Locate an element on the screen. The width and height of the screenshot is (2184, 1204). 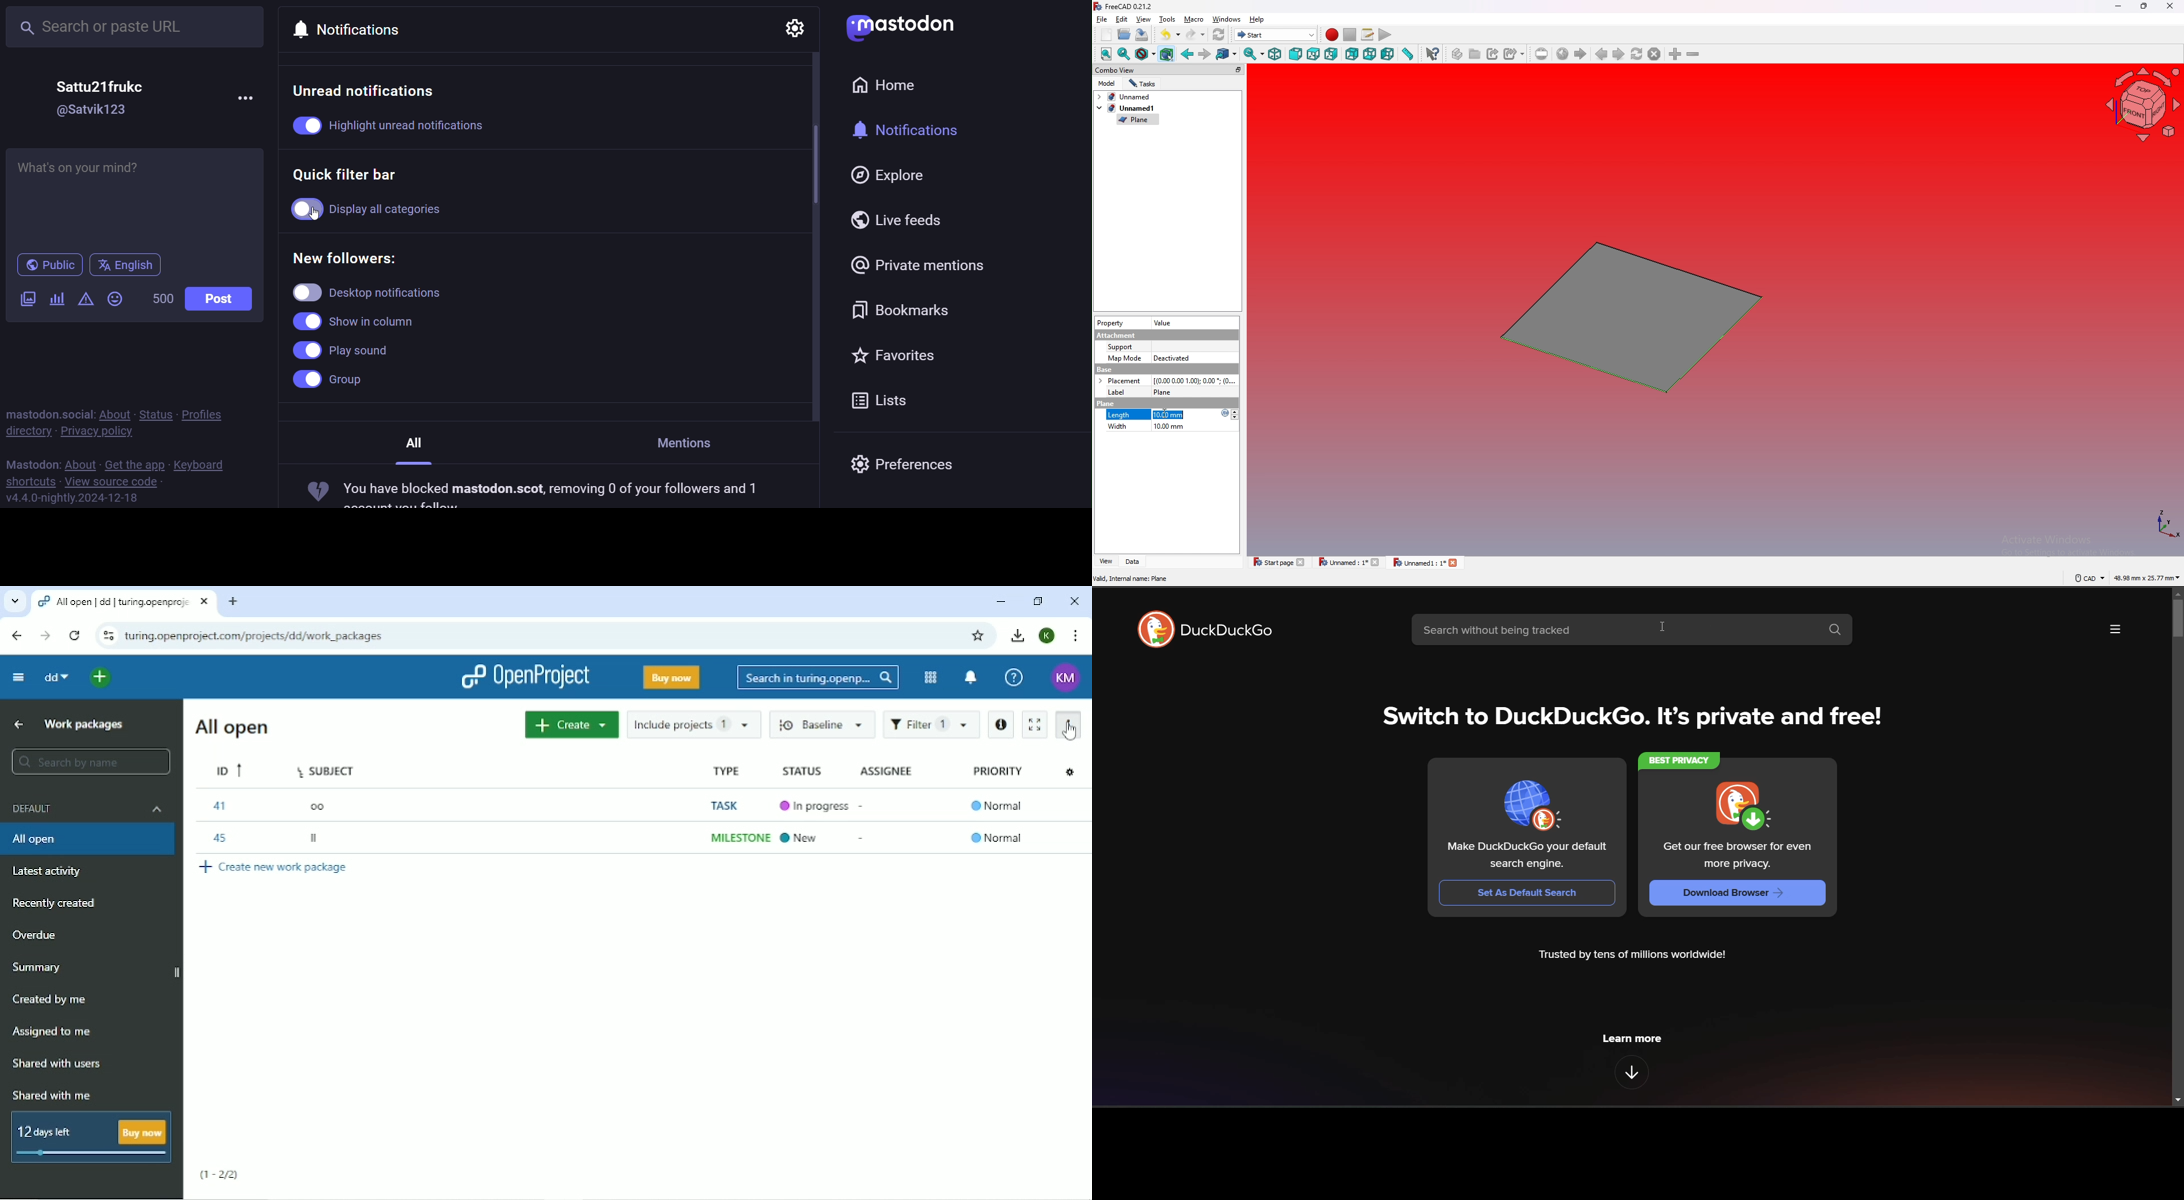
draw style is located at coordinates (1145, 54).